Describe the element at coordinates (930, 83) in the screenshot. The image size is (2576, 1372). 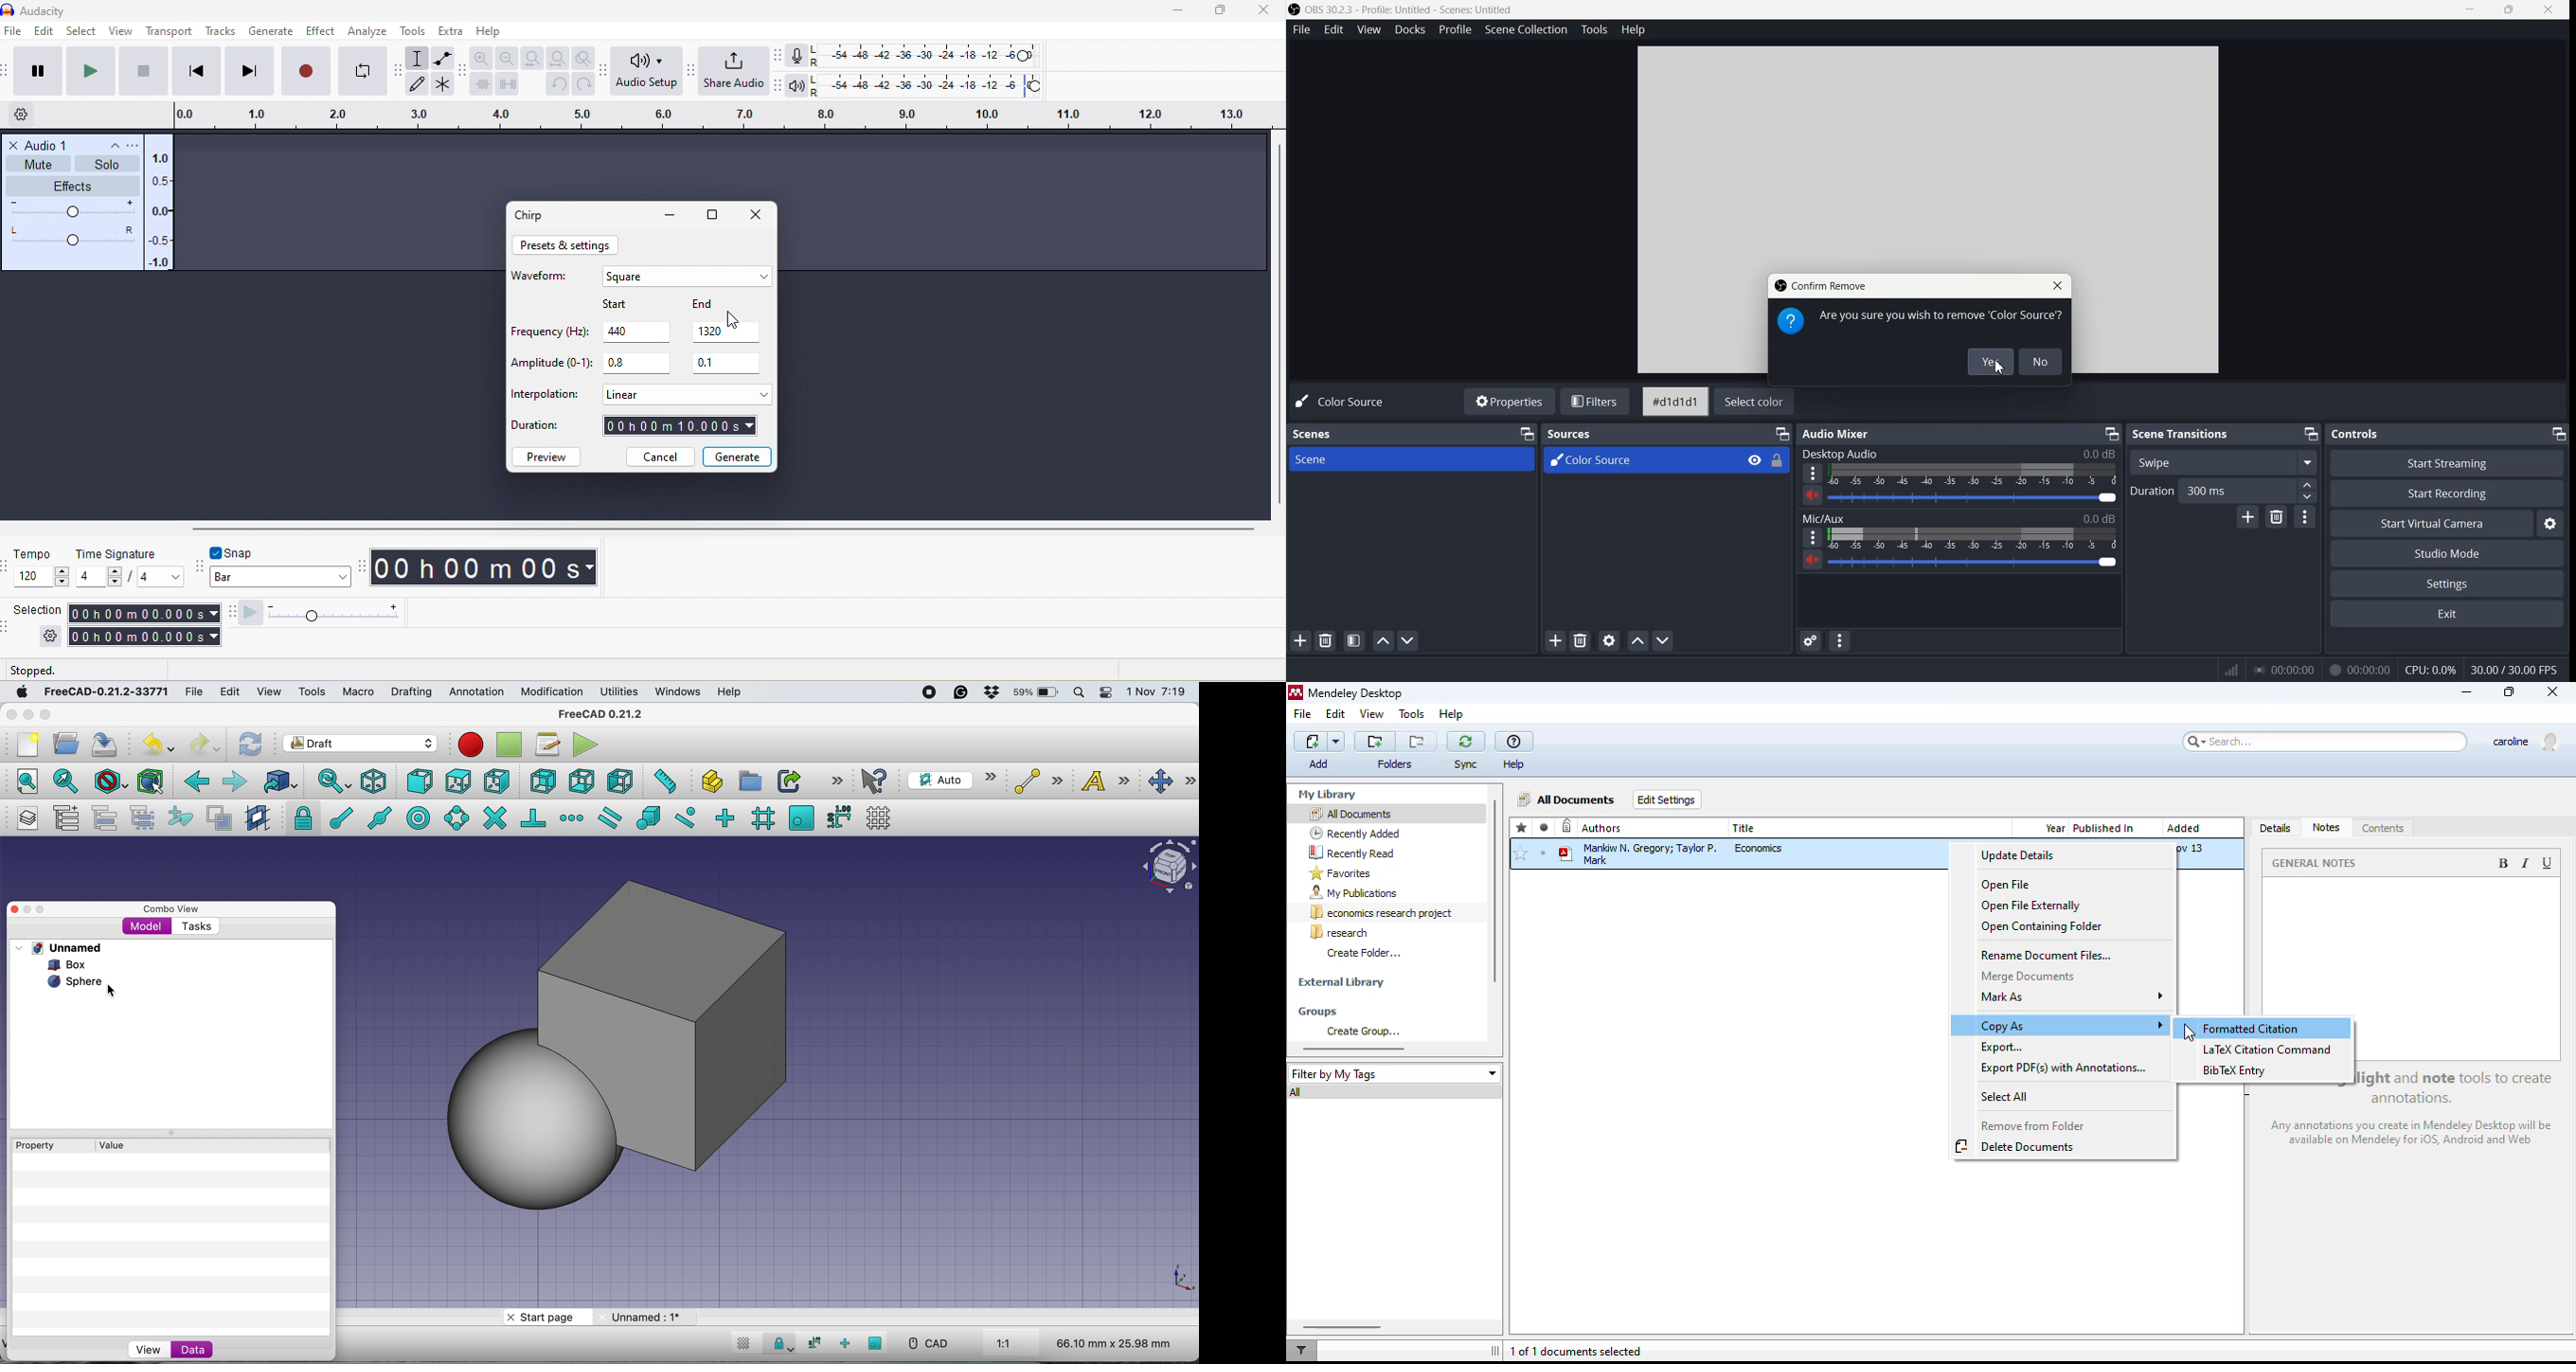
I see `playback level` at that location.